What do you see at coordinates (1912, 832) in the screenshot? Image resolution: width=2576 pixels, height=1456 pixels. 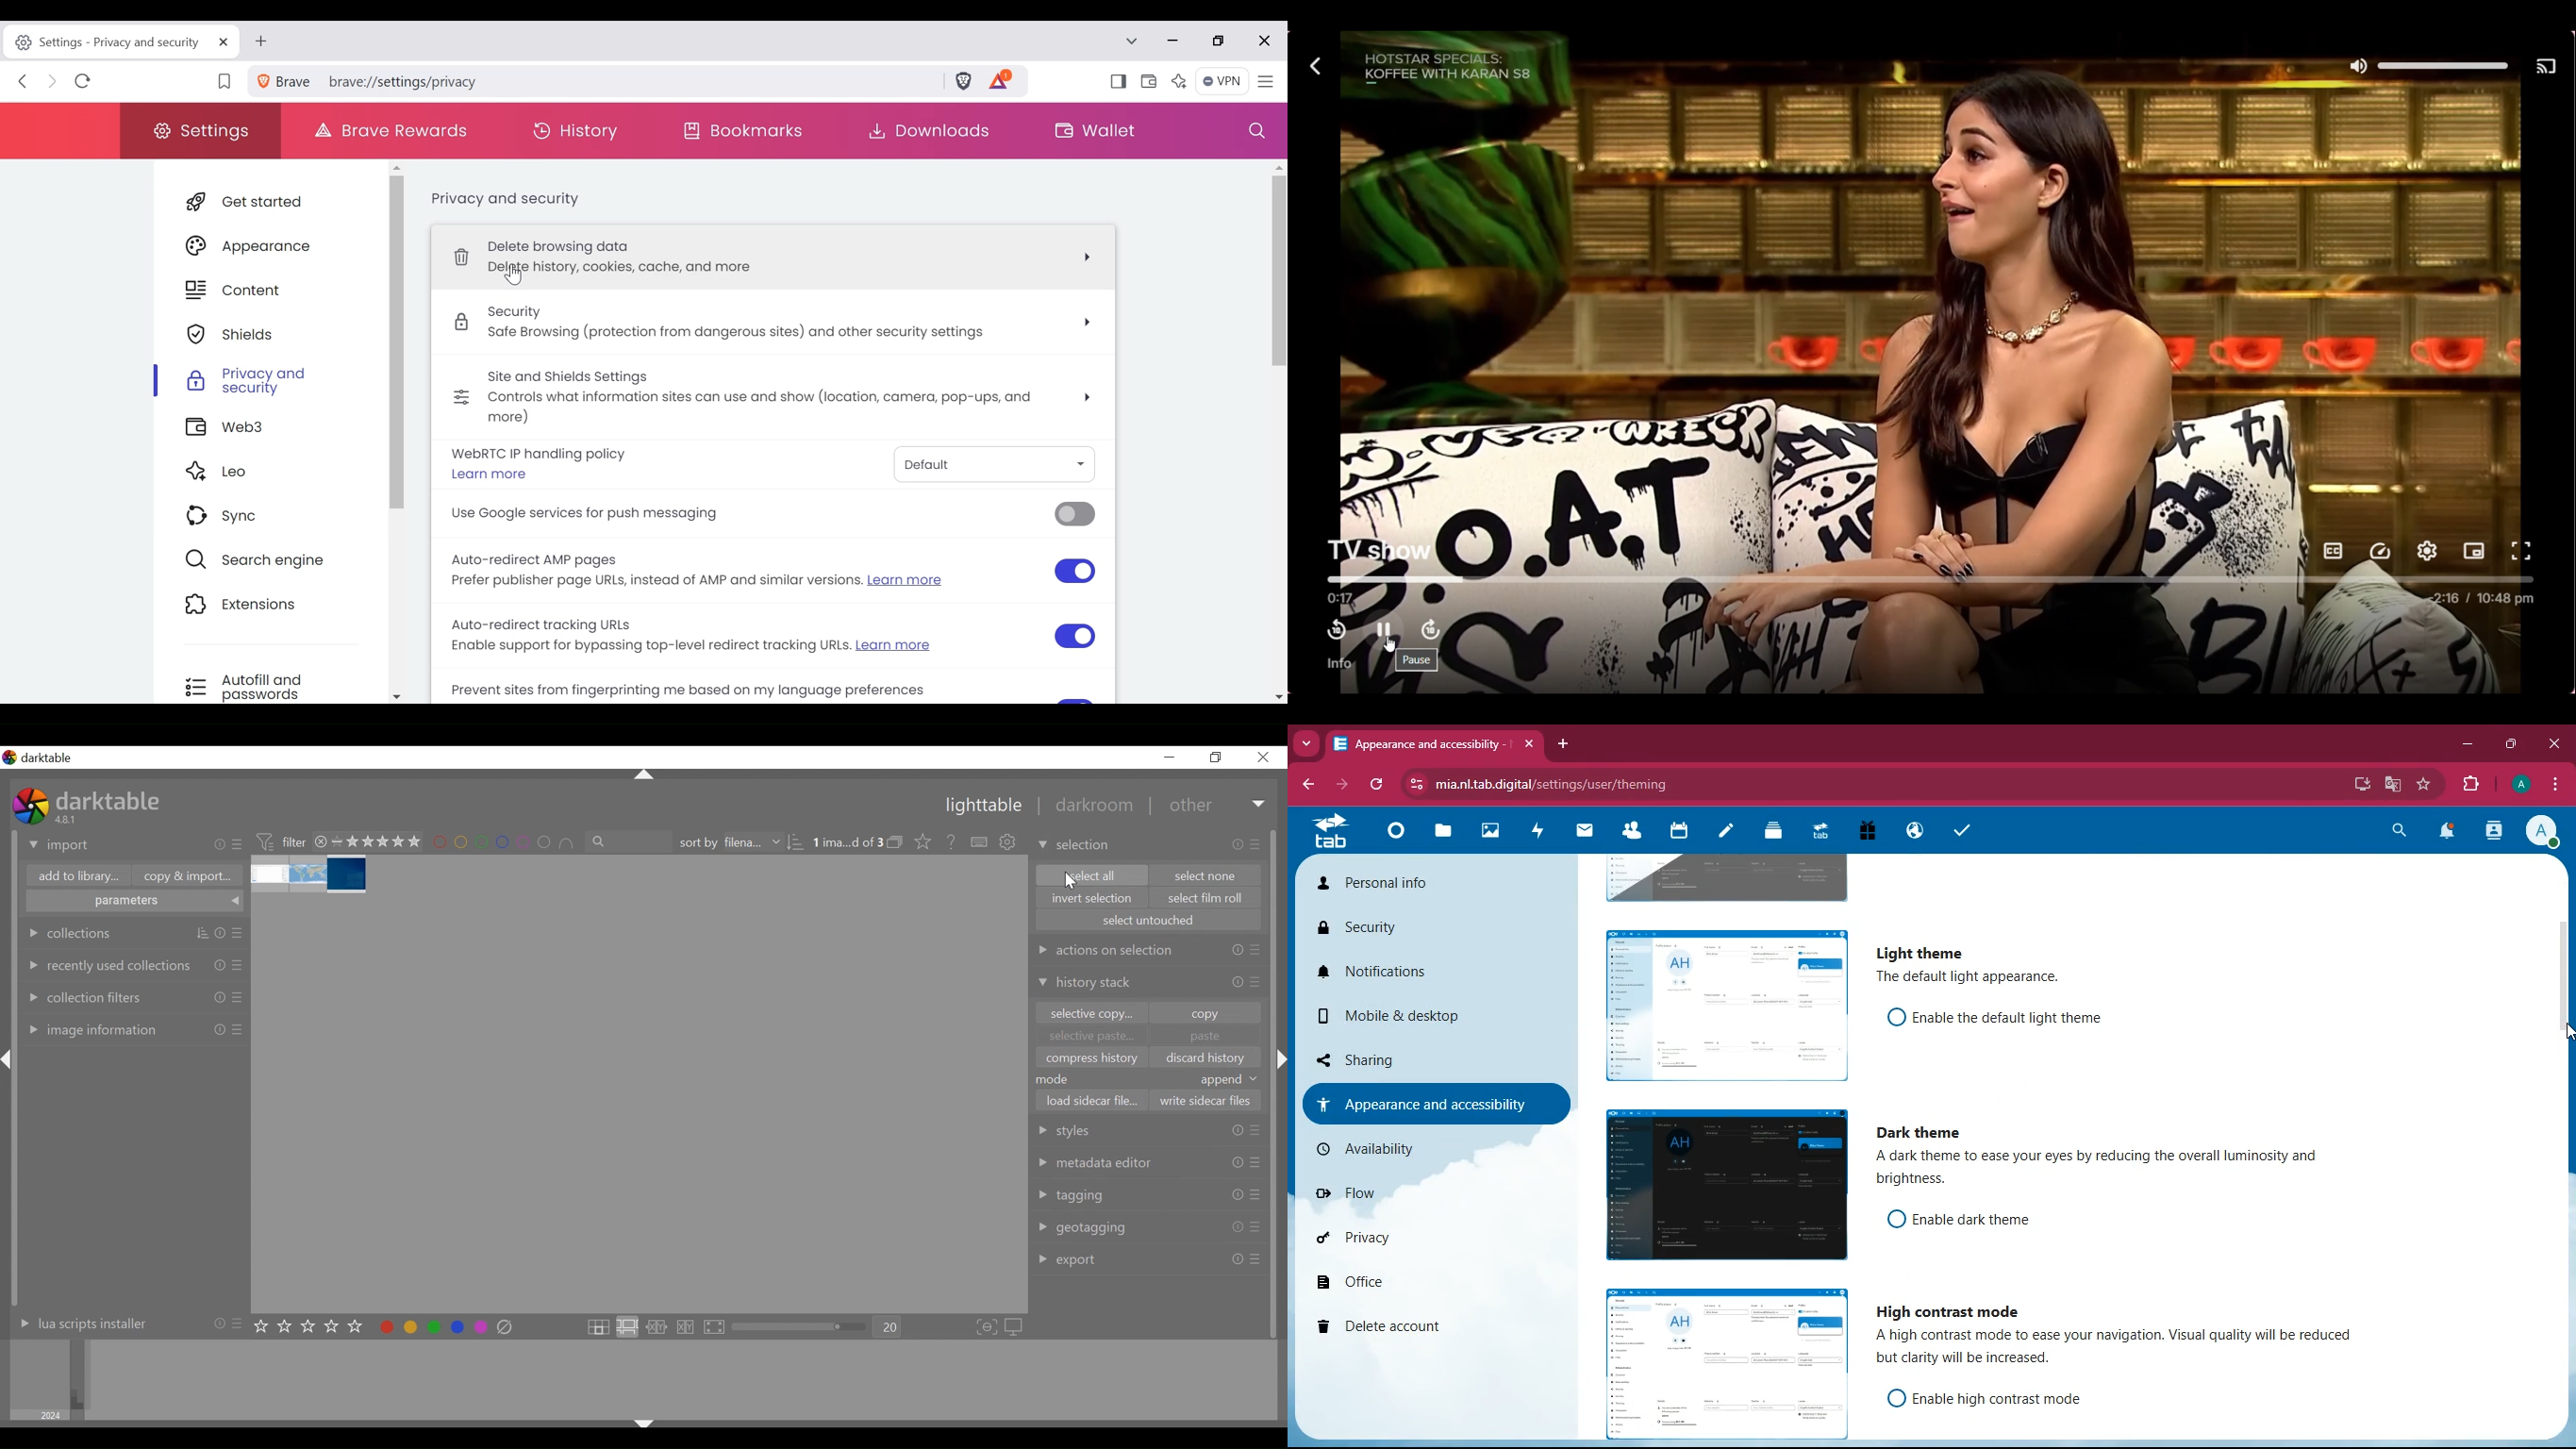 I see `public` at bounding box center [1912, 832].